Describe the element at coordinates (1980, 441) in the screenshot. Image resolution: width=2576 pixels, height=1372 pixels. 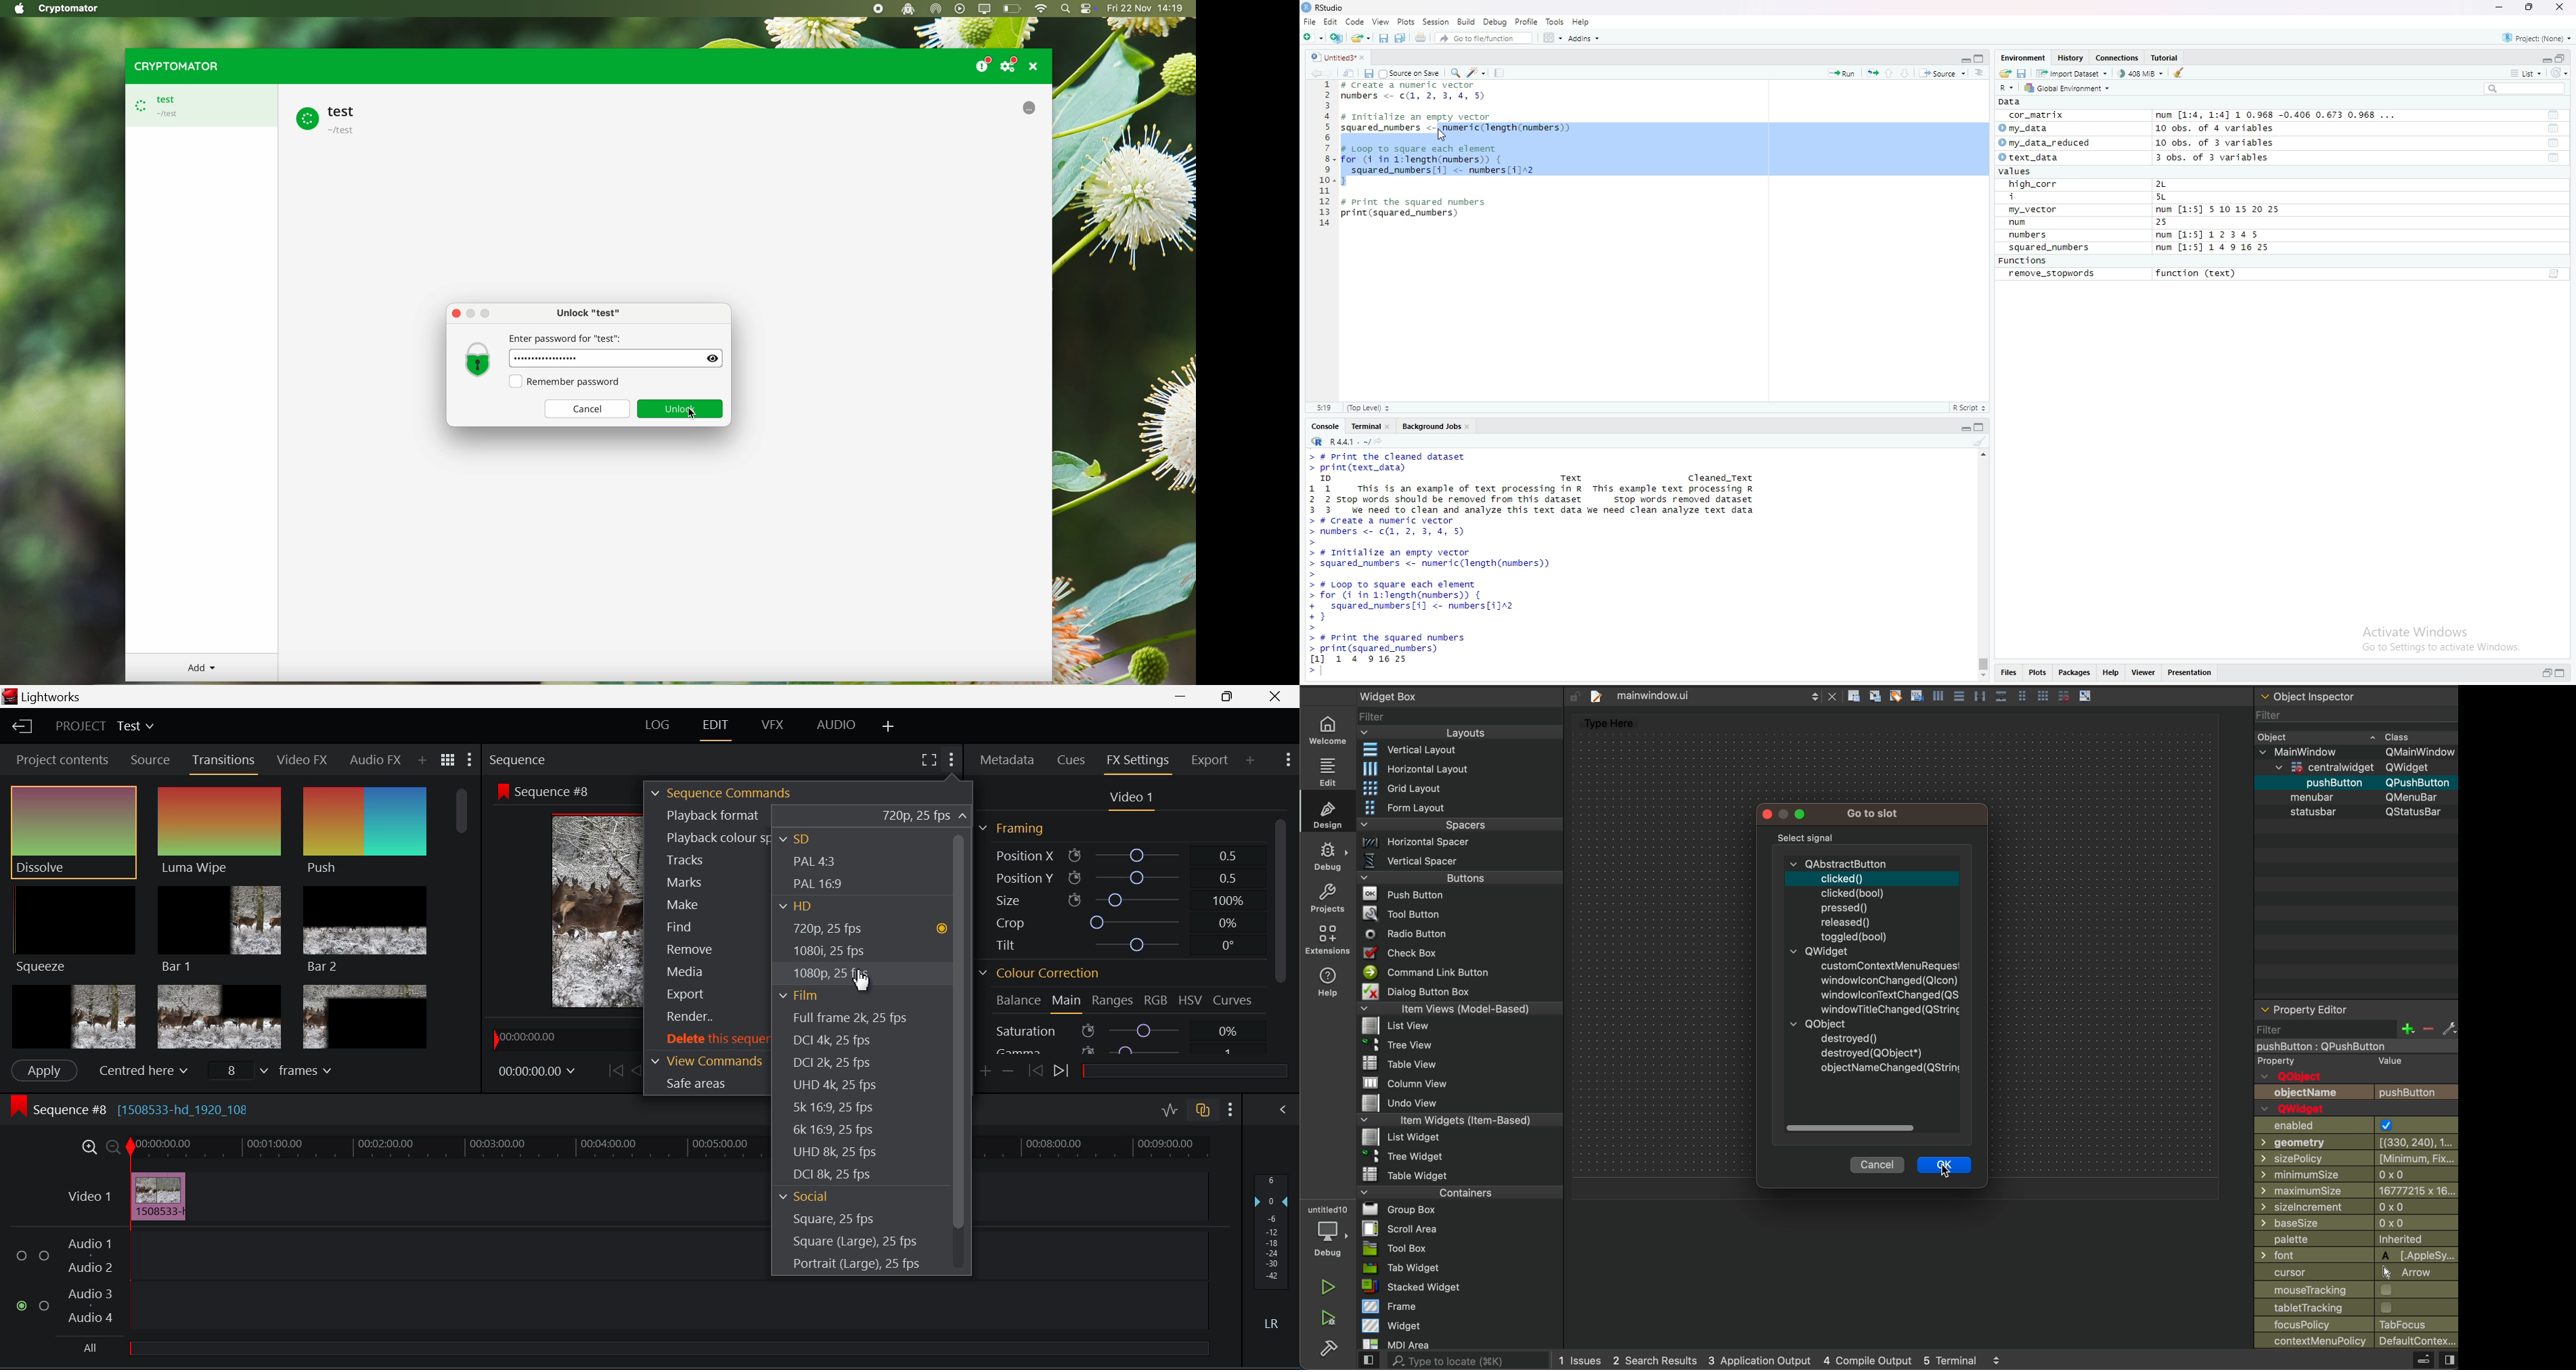
I see `clear console` at that location.